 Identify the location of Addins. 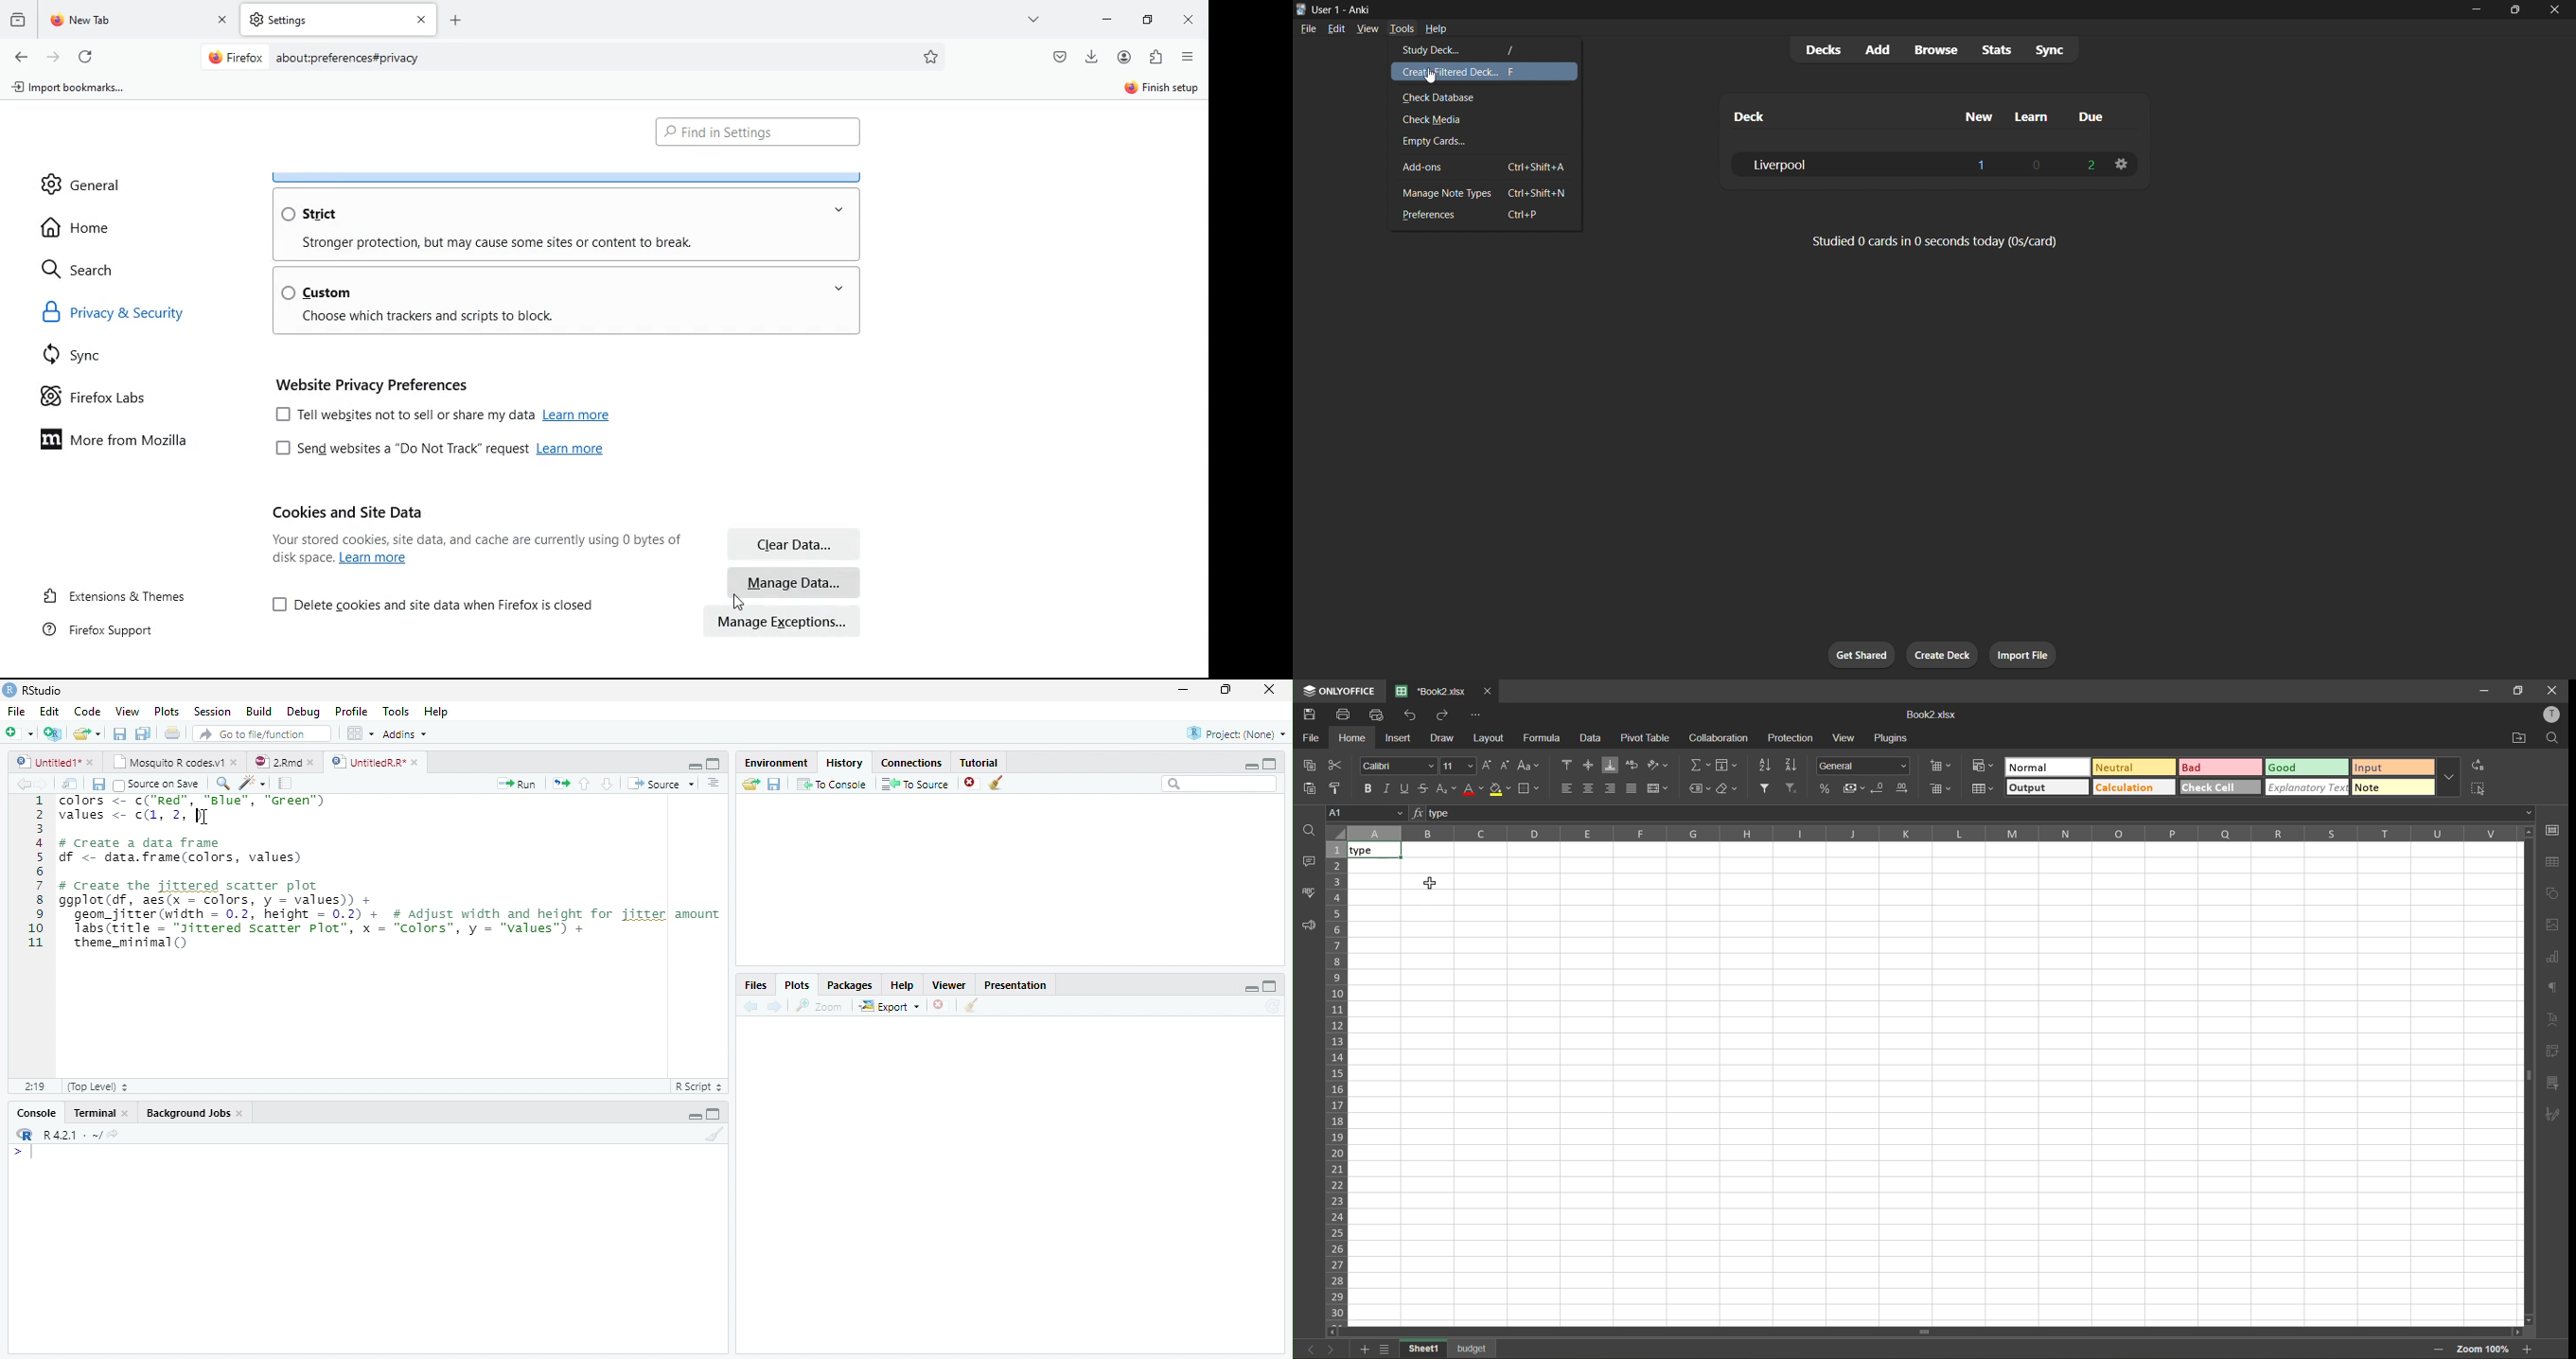
(405, 734).